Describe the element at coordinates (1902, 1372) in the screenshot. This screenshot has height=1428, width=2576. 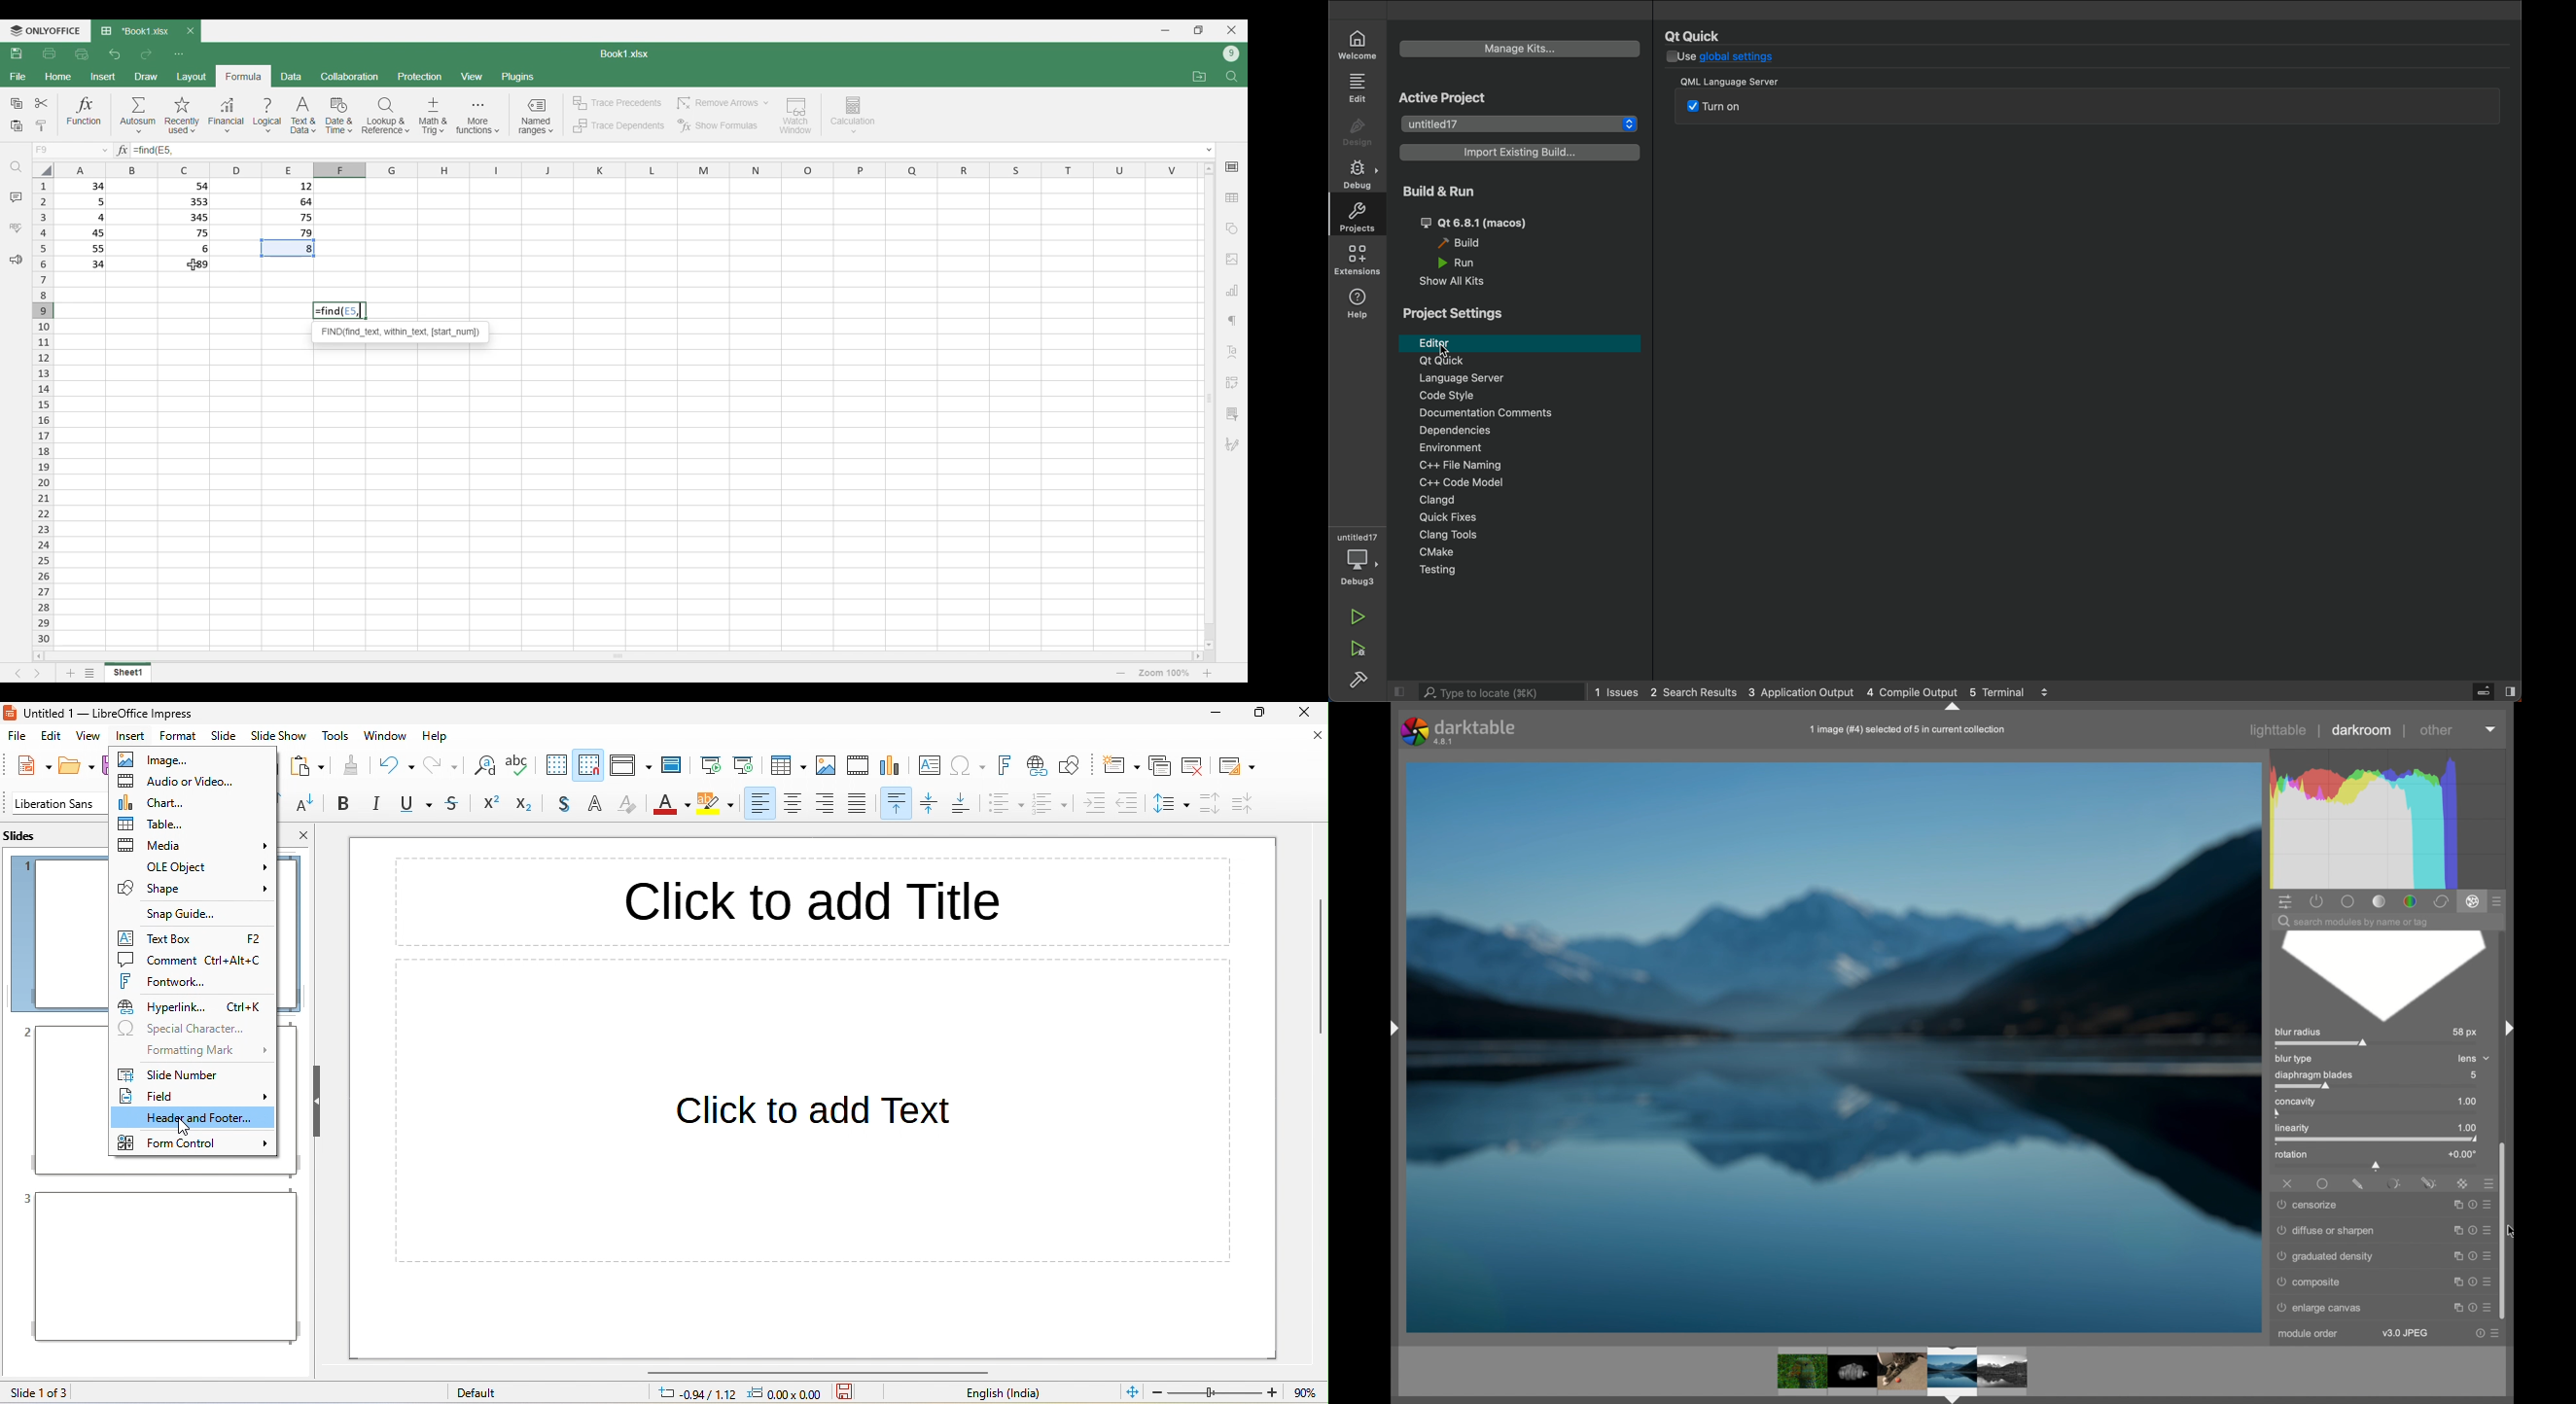
I see `` at that location.